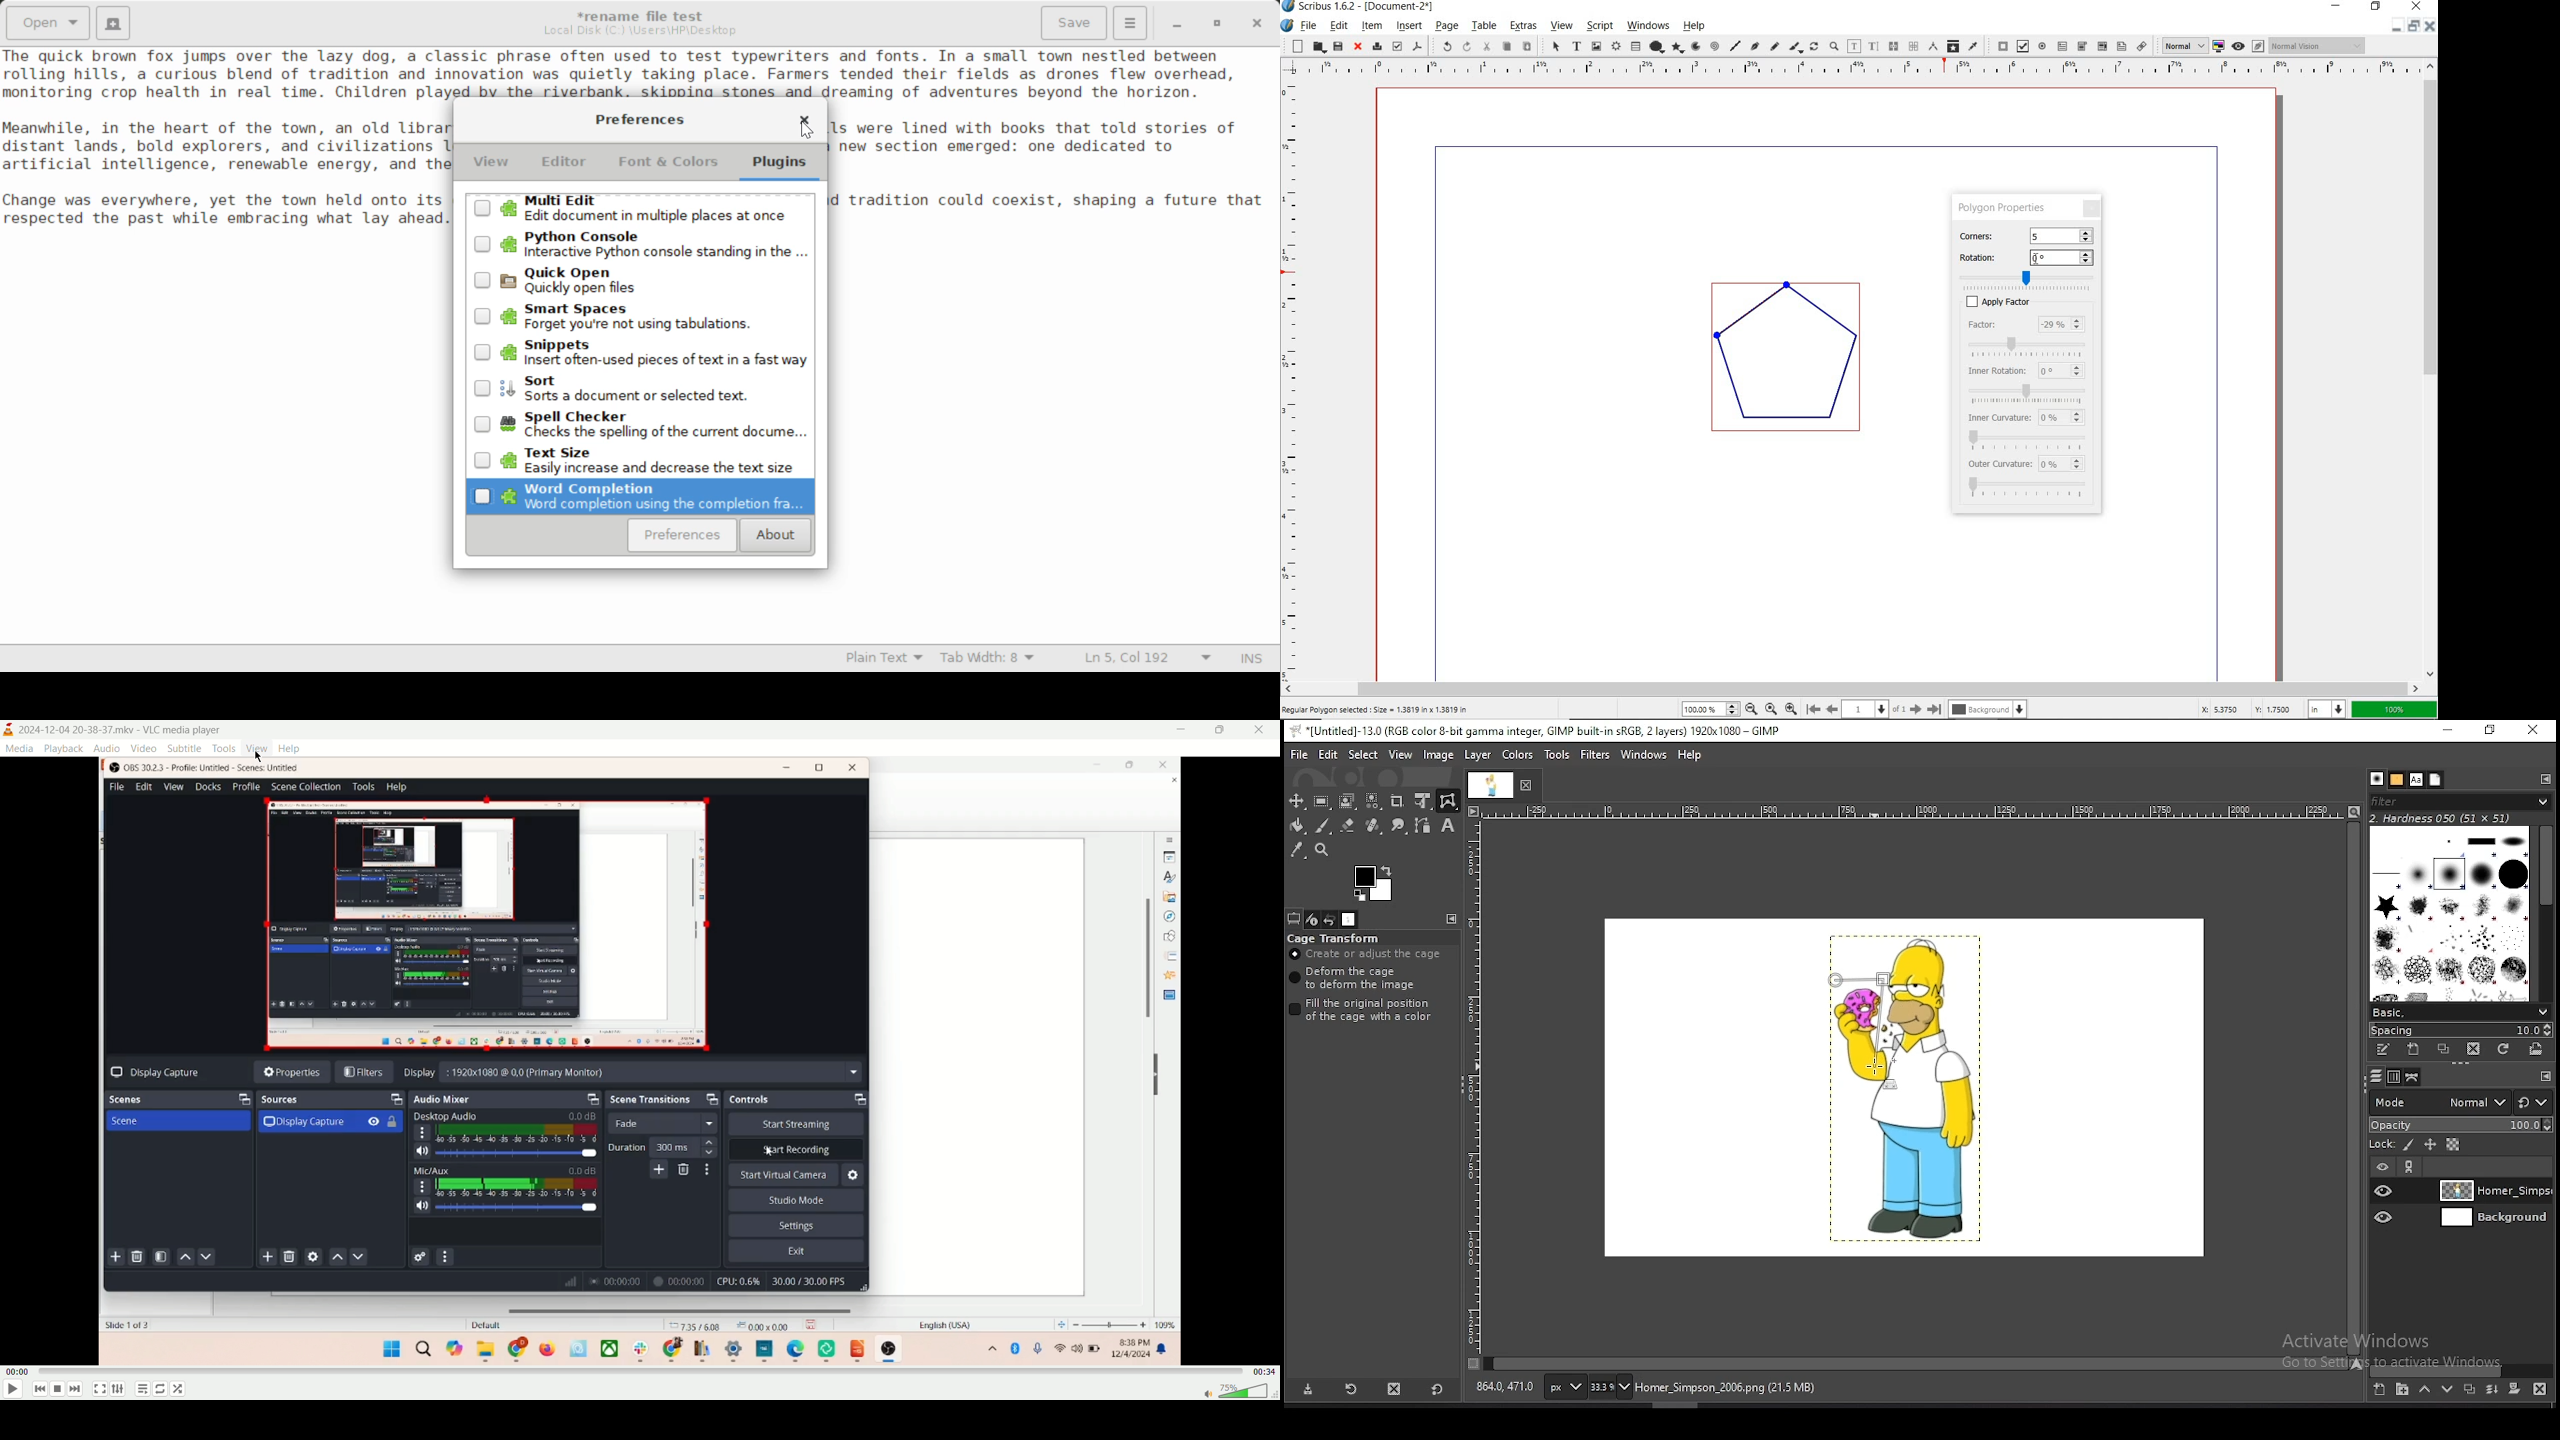  I want to click on pdf text field, so click(2064, 46).